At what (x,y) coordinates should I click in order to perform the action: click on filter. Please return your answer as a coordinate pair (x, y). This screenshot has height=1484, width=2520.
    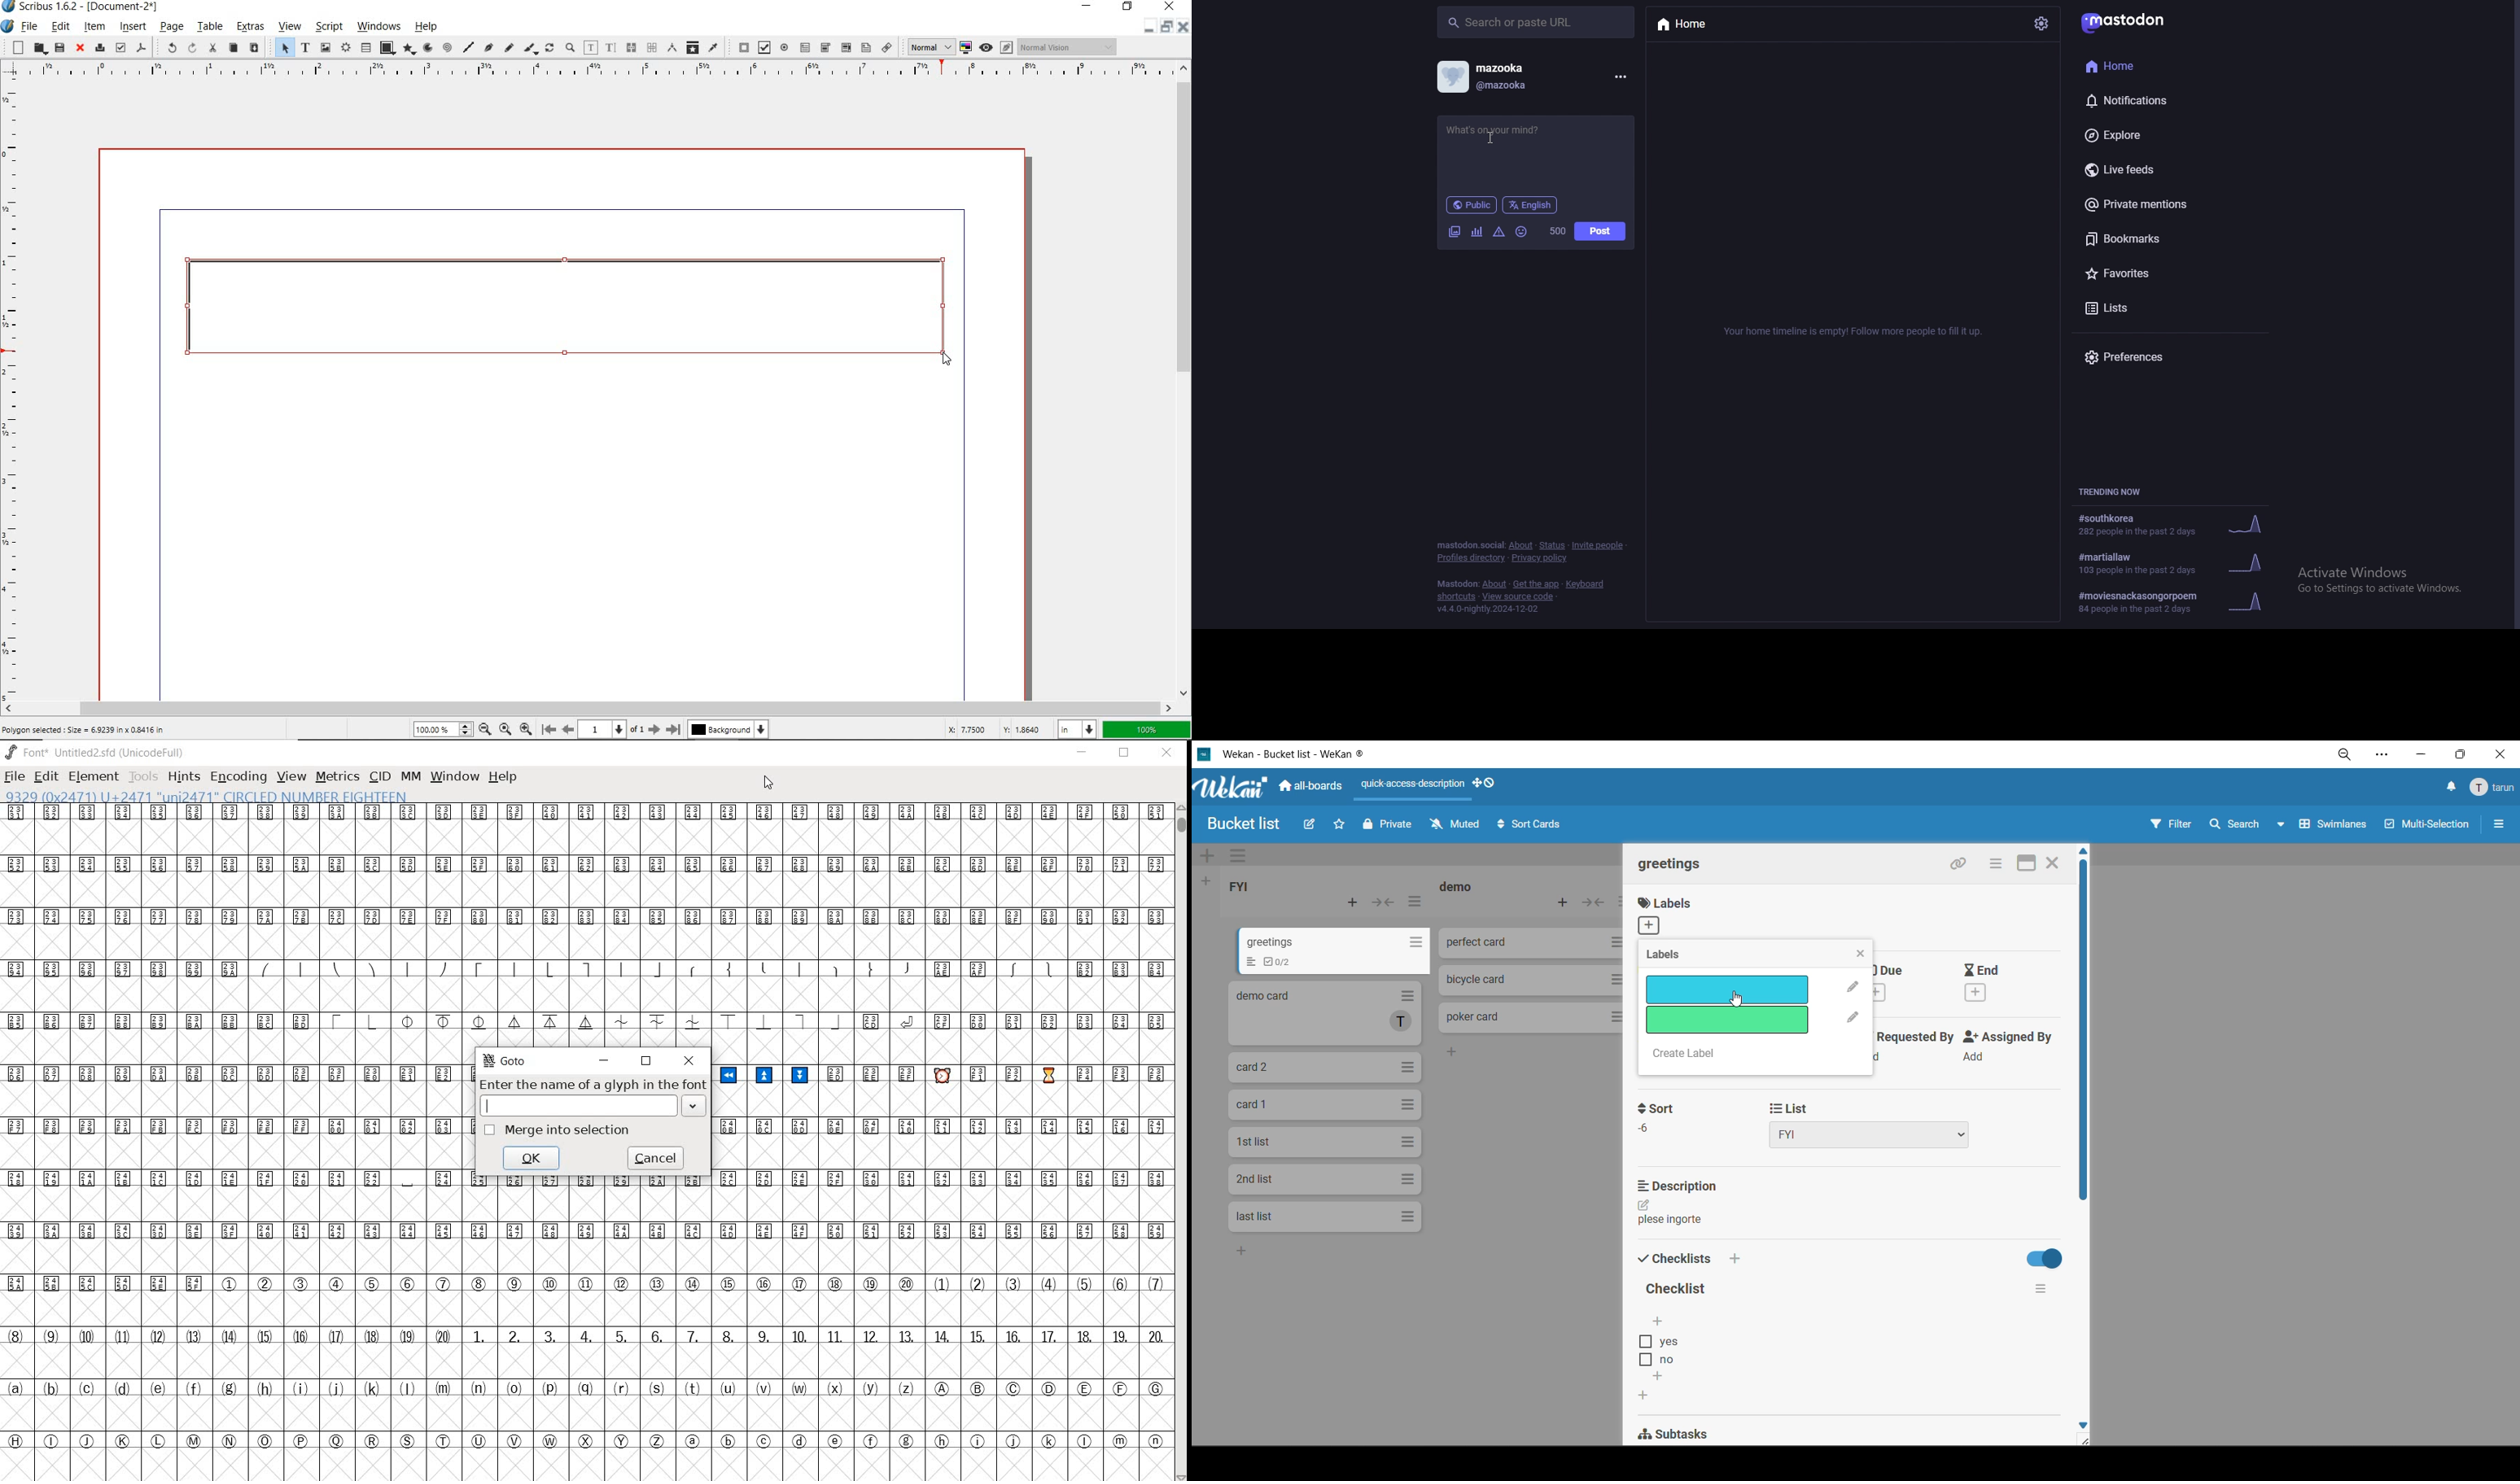
    Looking at the image, I should click on (2171, 829).